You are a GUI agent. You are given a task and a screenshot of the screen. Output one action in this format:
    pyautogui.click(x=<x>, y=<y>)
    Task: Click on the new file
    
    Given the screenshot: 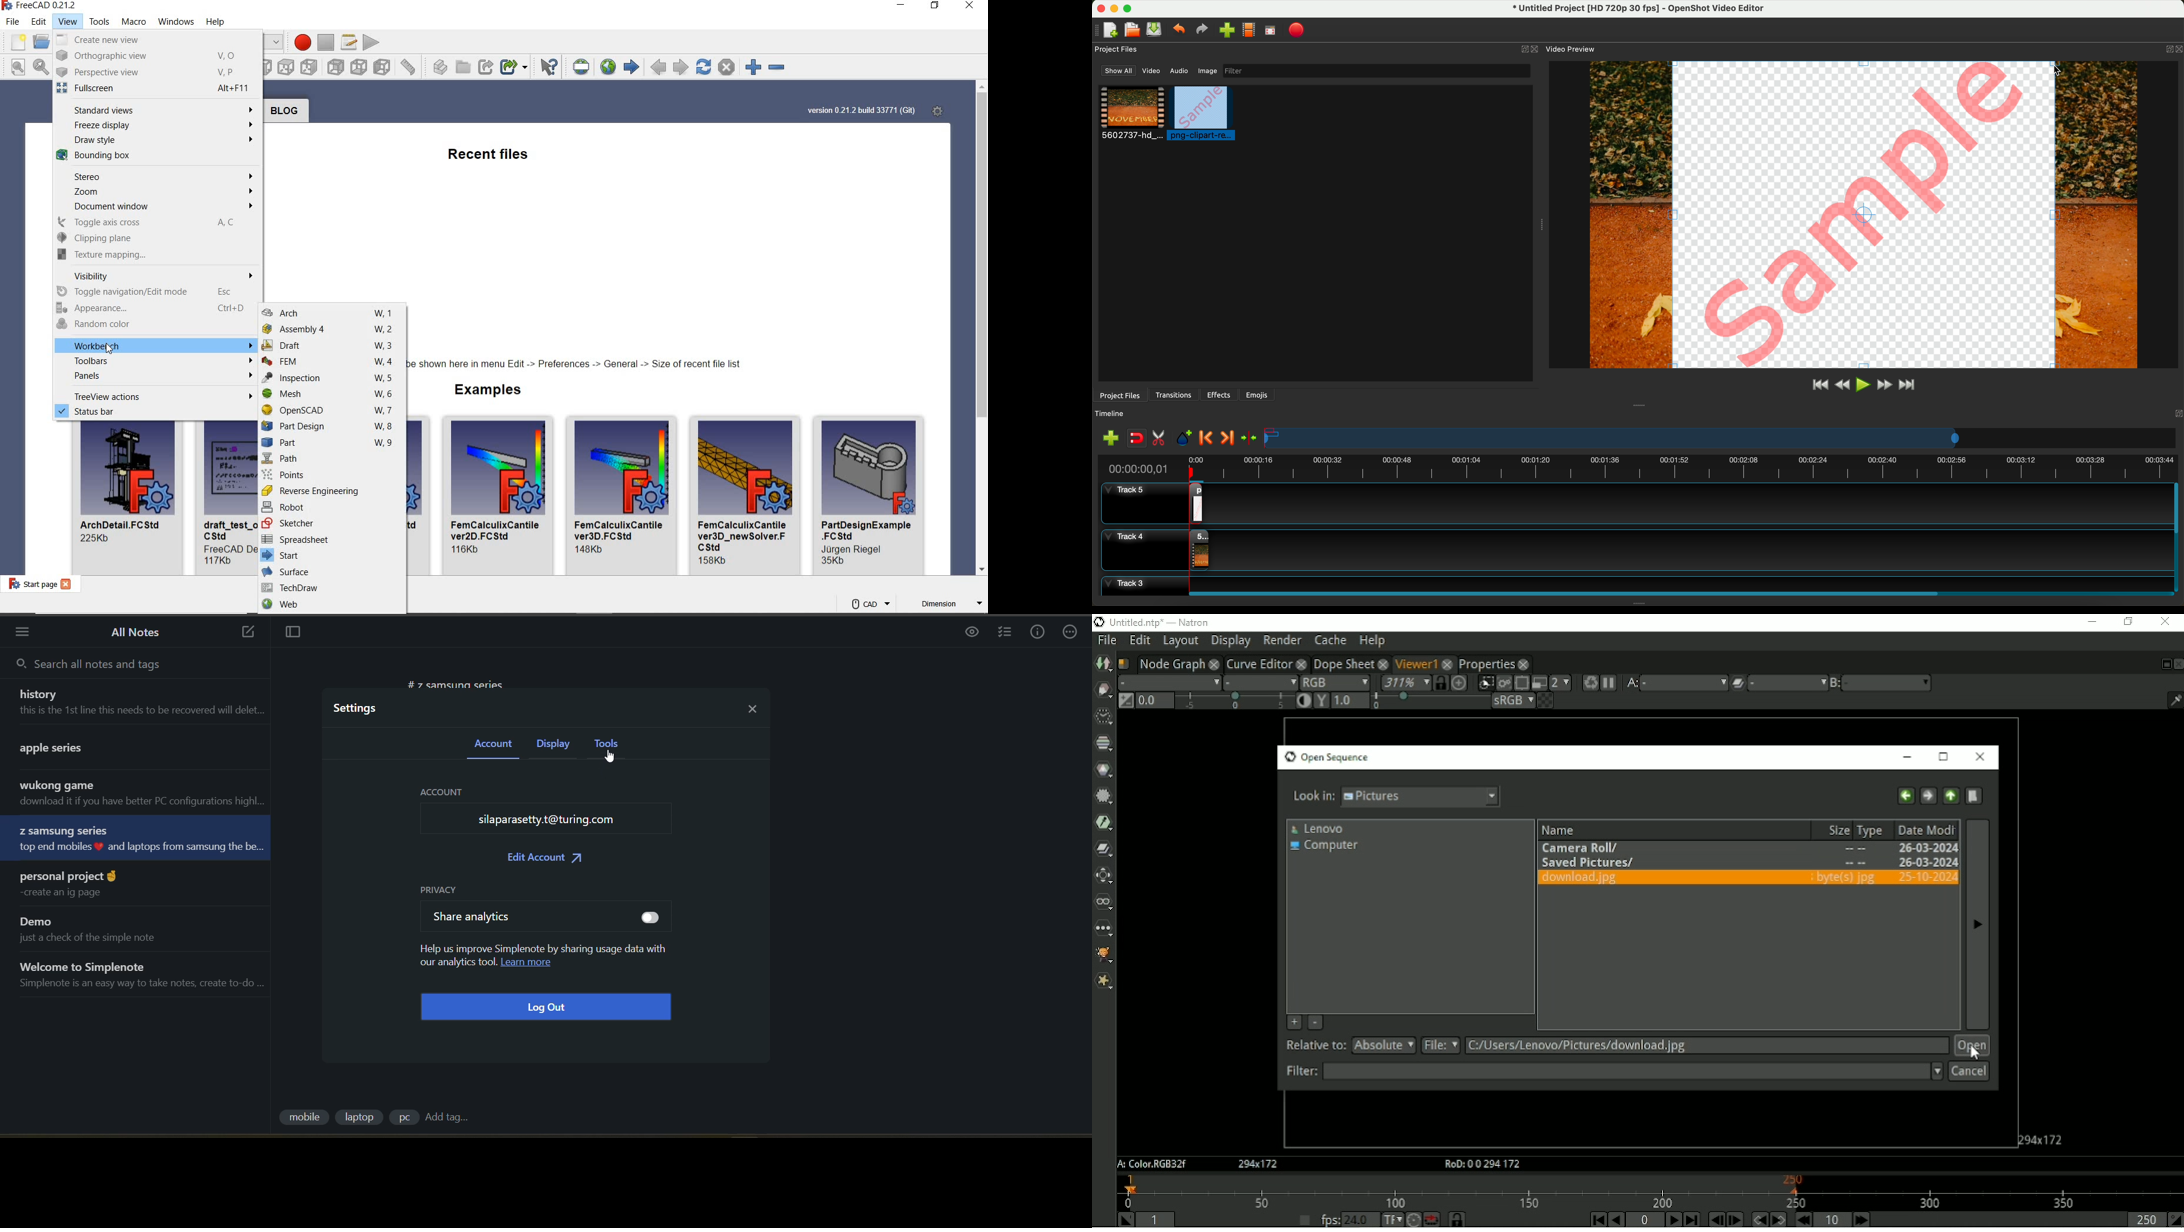 What is the action you would take?
    pyautogui.click(x=1108, y=30)
    